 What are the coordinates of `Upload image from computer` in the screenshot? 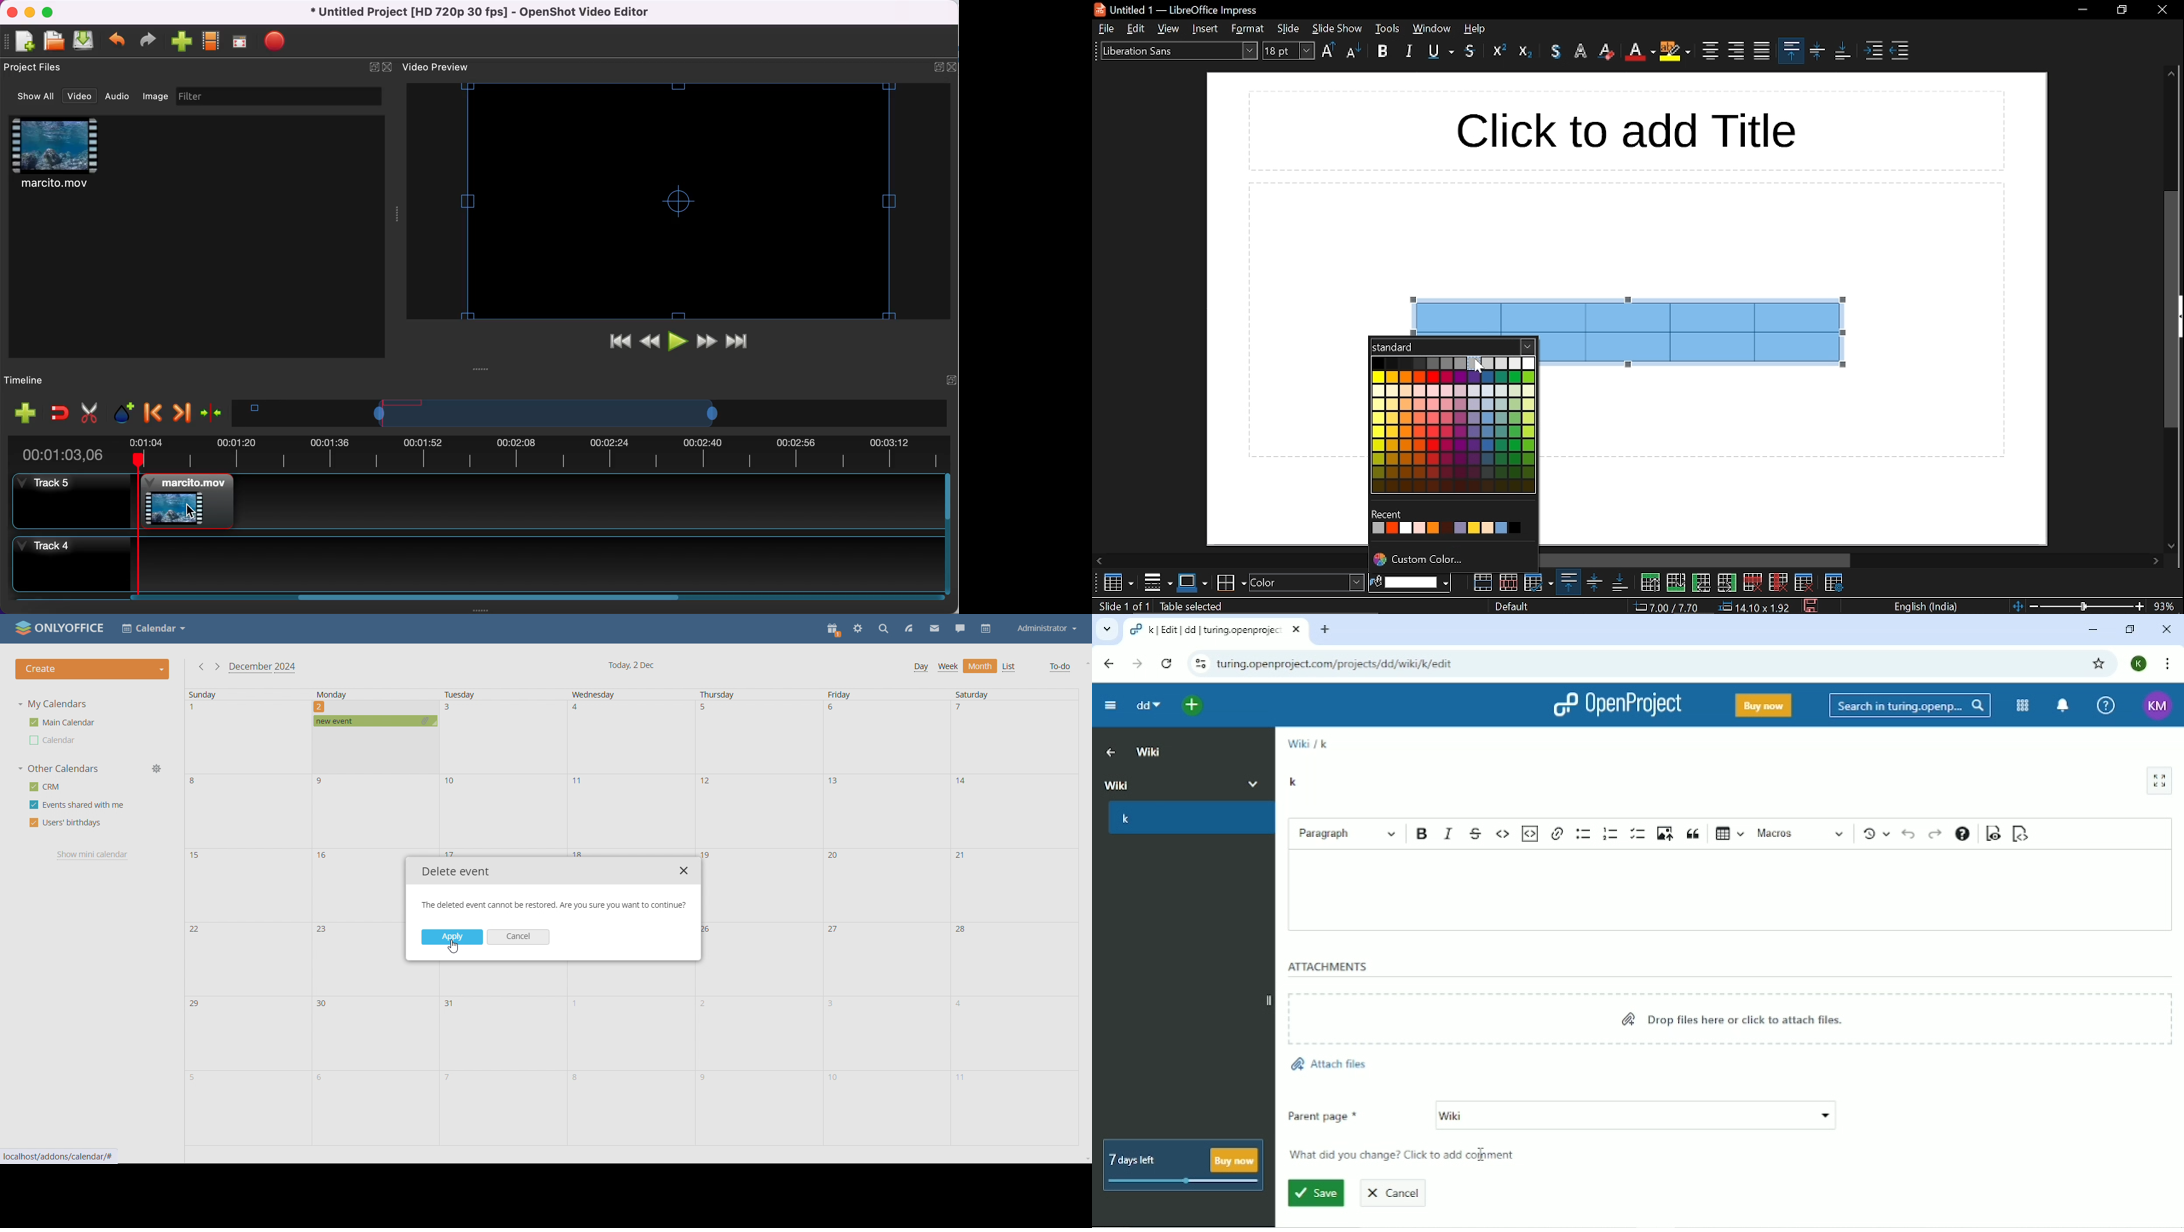 It's located at (1665, 833).